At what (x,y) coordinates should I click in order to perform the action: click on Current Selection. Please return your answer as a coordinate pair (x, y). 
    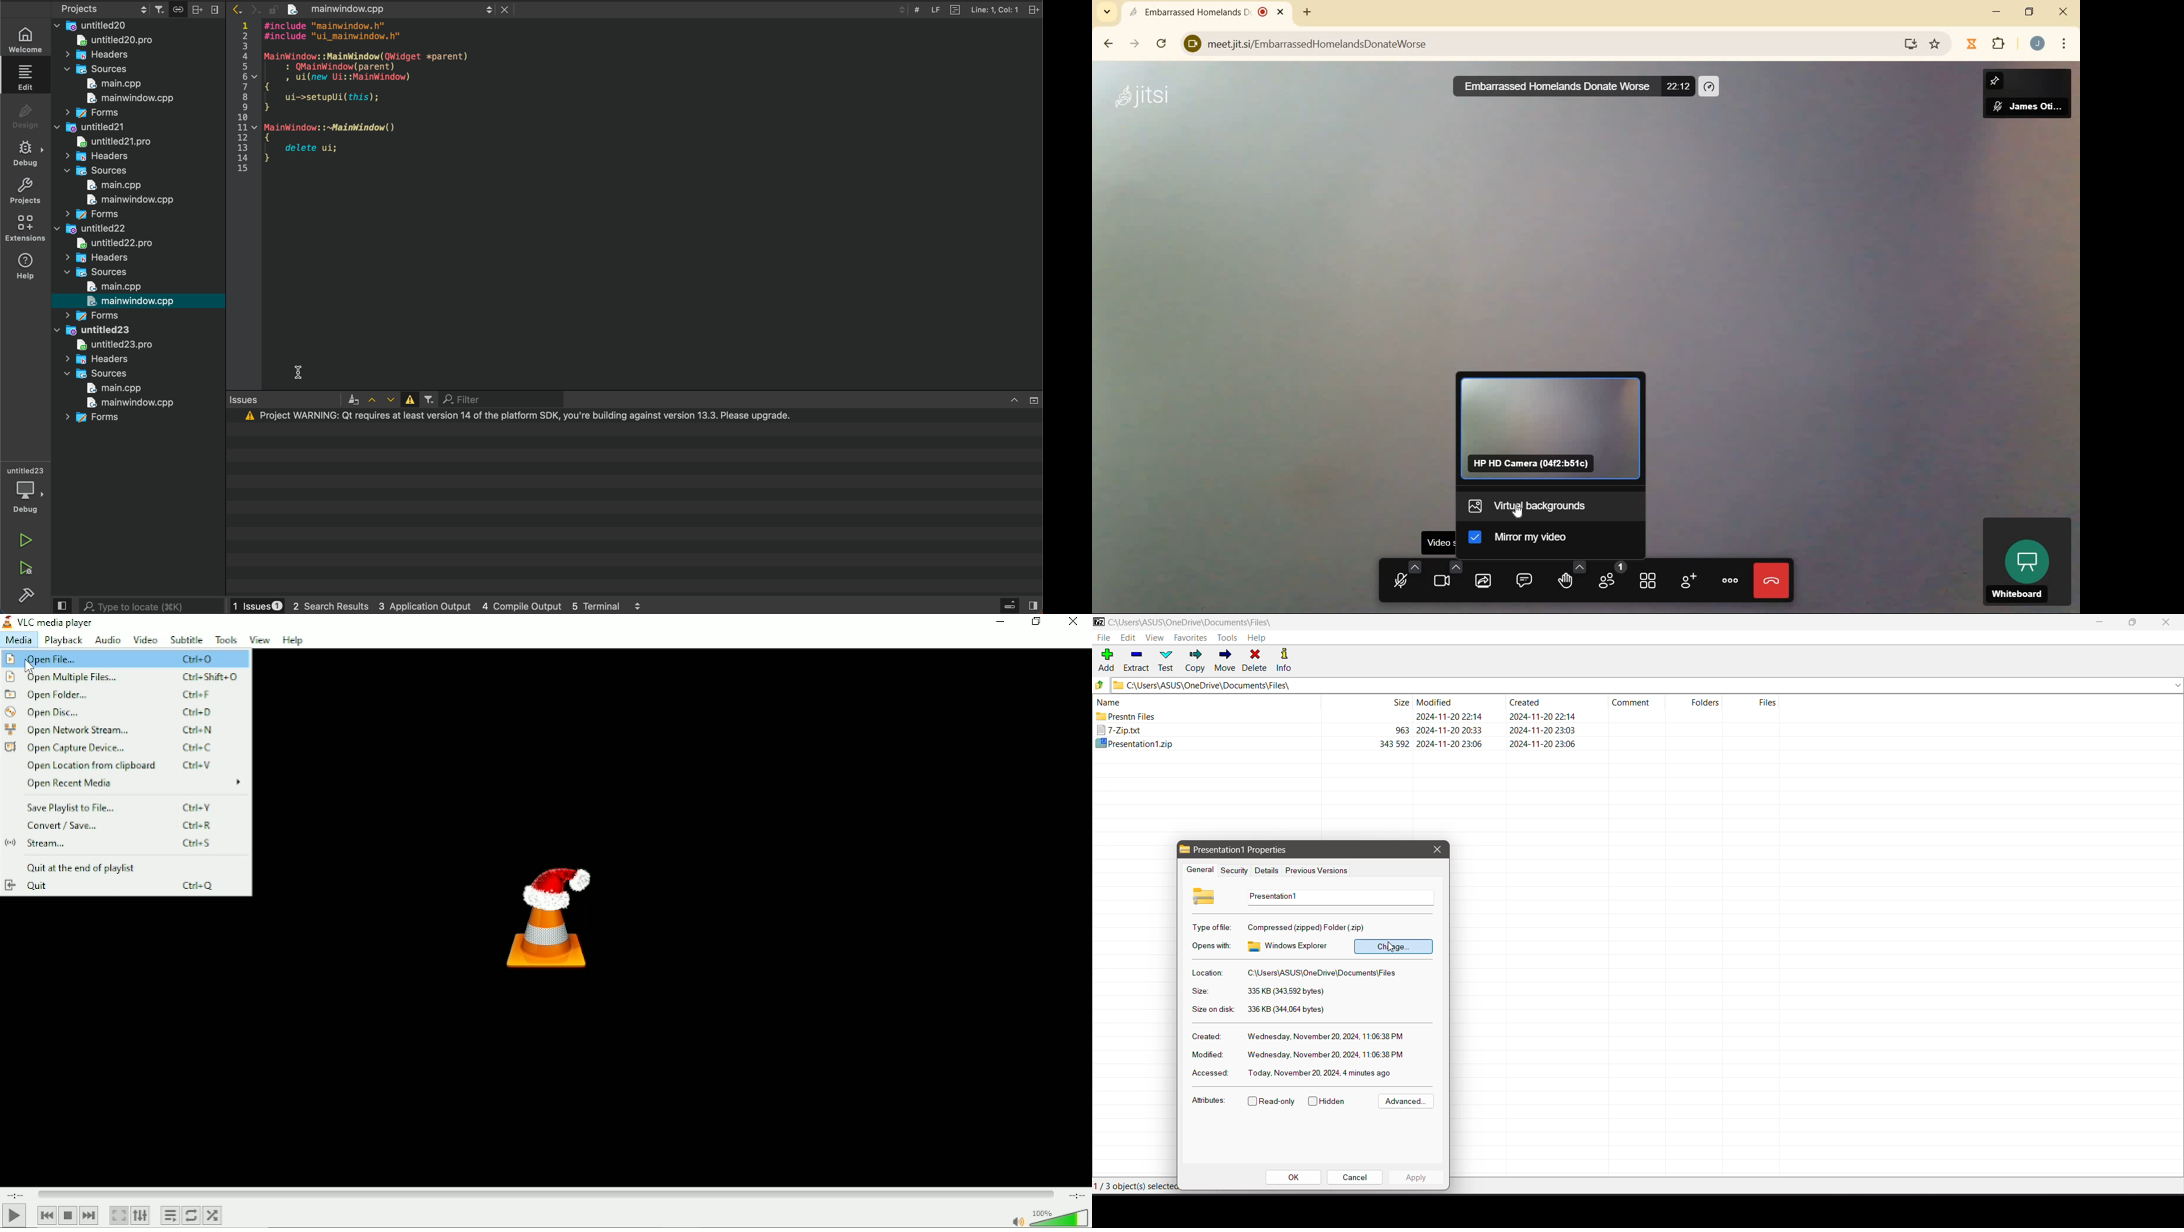
    Looking at the image, I should click on (1134, 1188).